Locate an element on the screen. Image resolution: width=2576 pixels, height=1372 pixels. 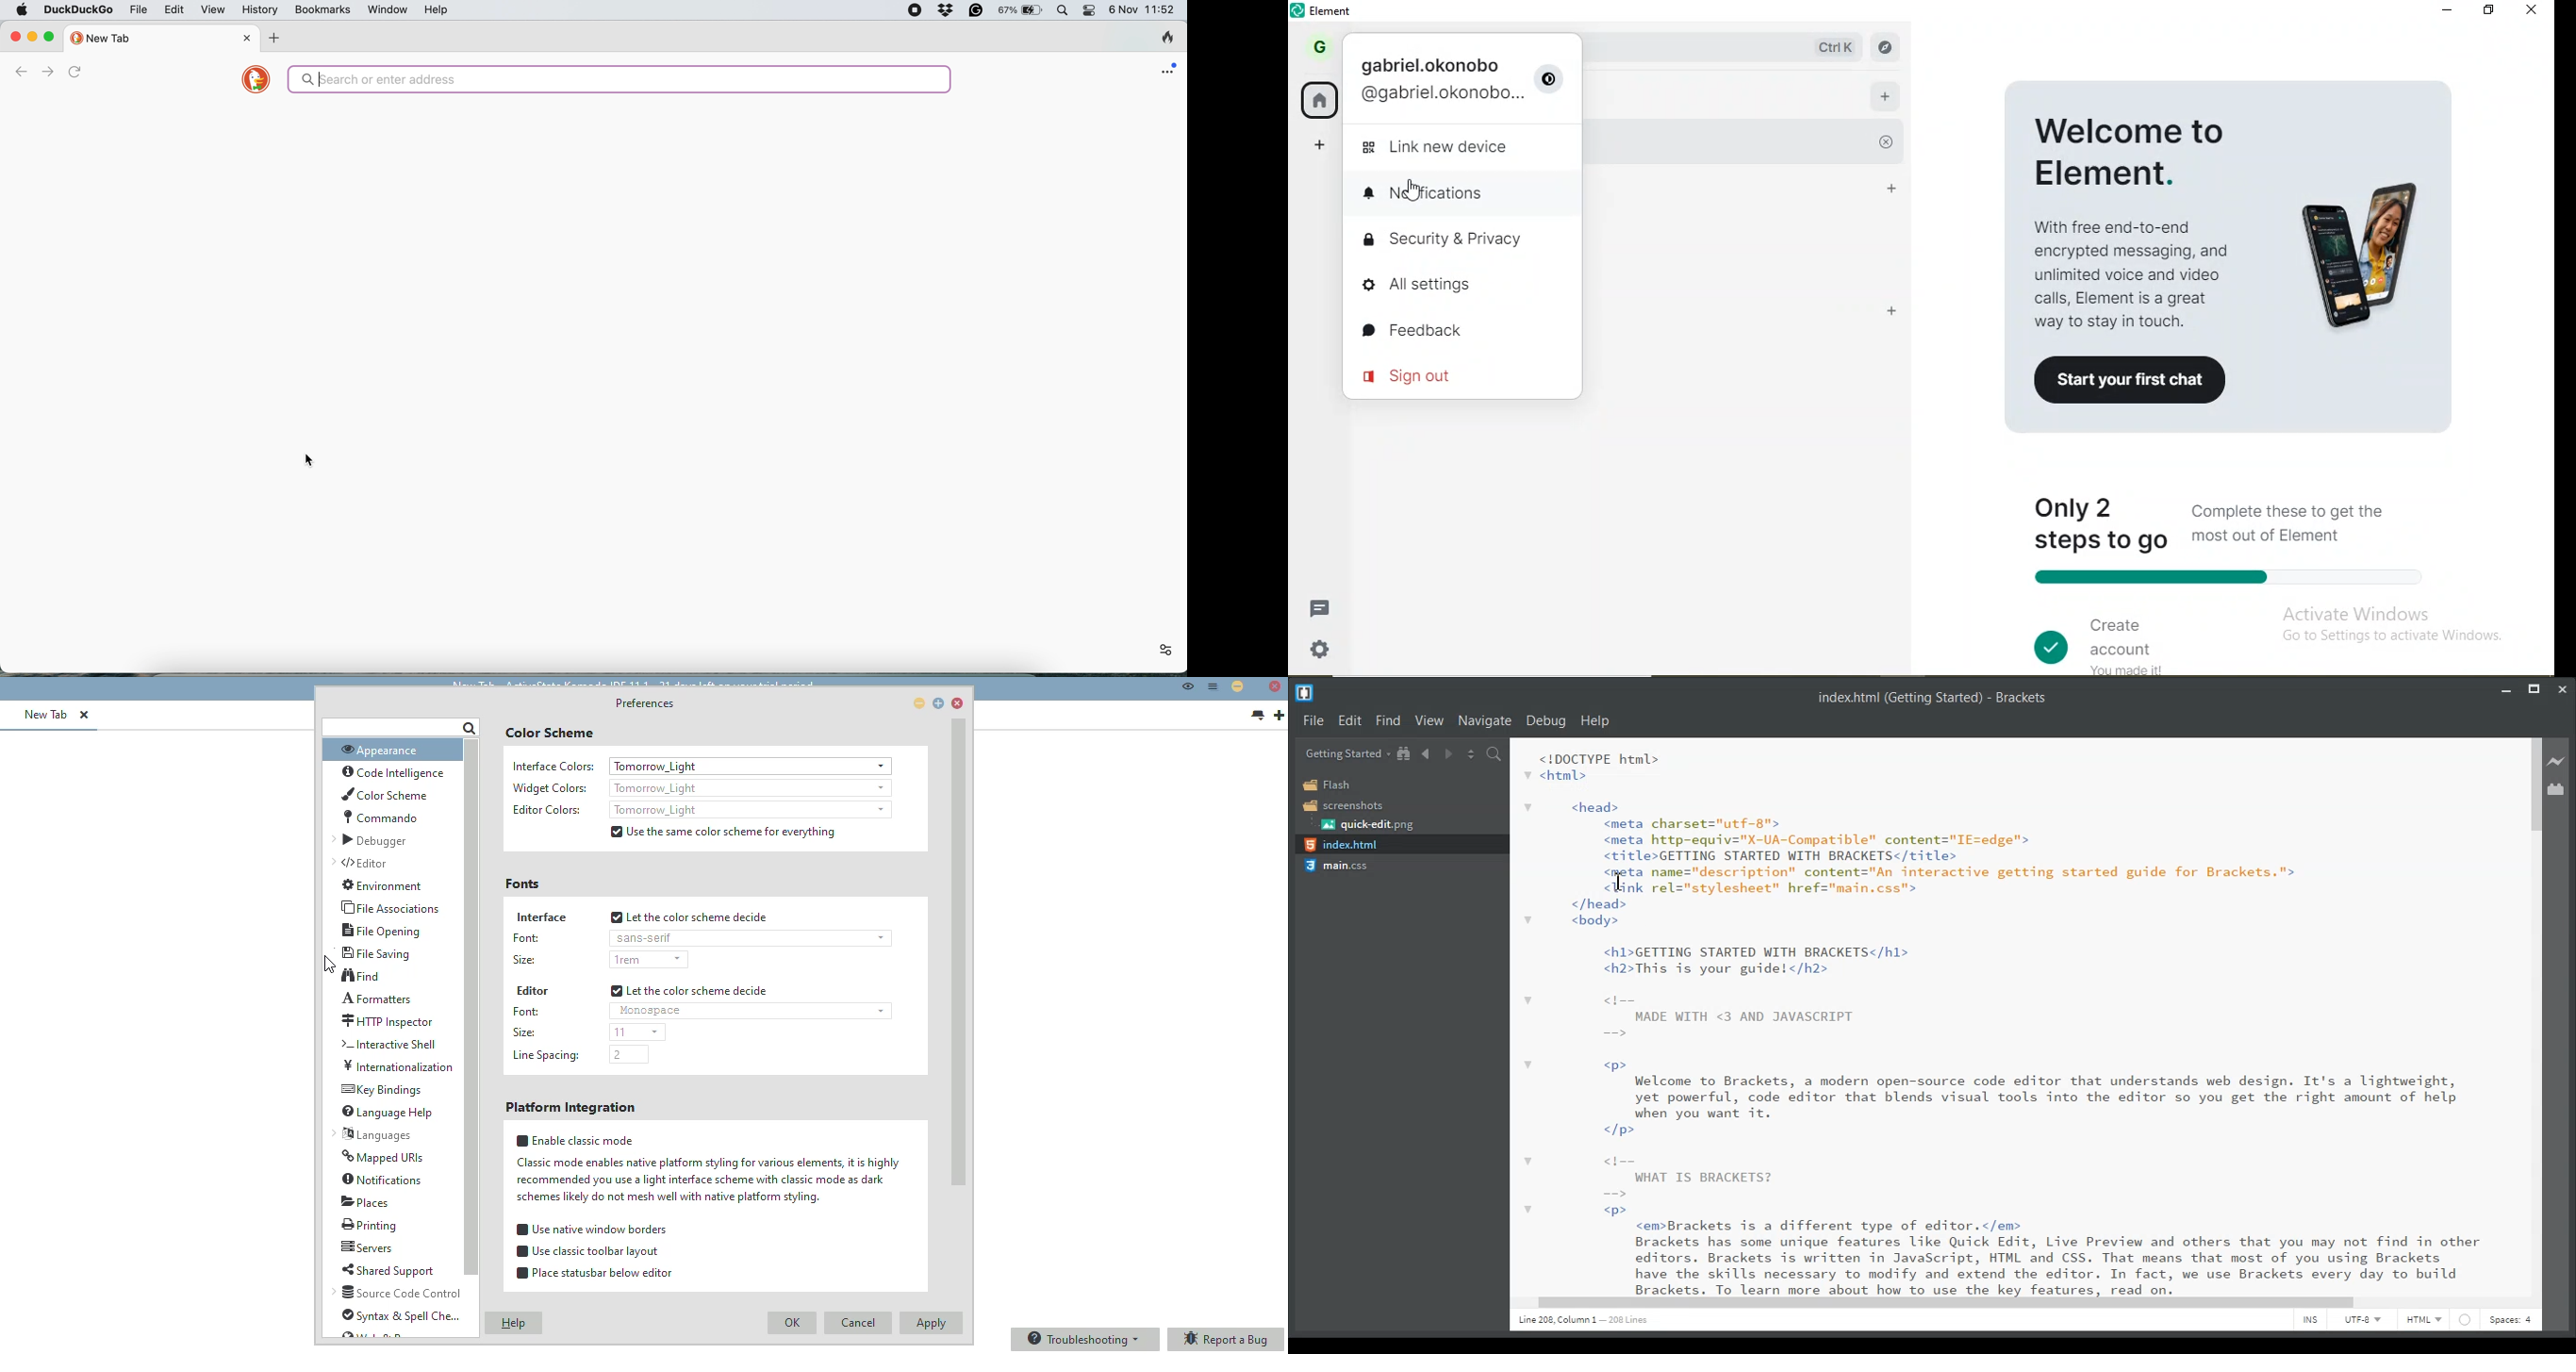
mapped URLs is located at coordinates (383, 1157).